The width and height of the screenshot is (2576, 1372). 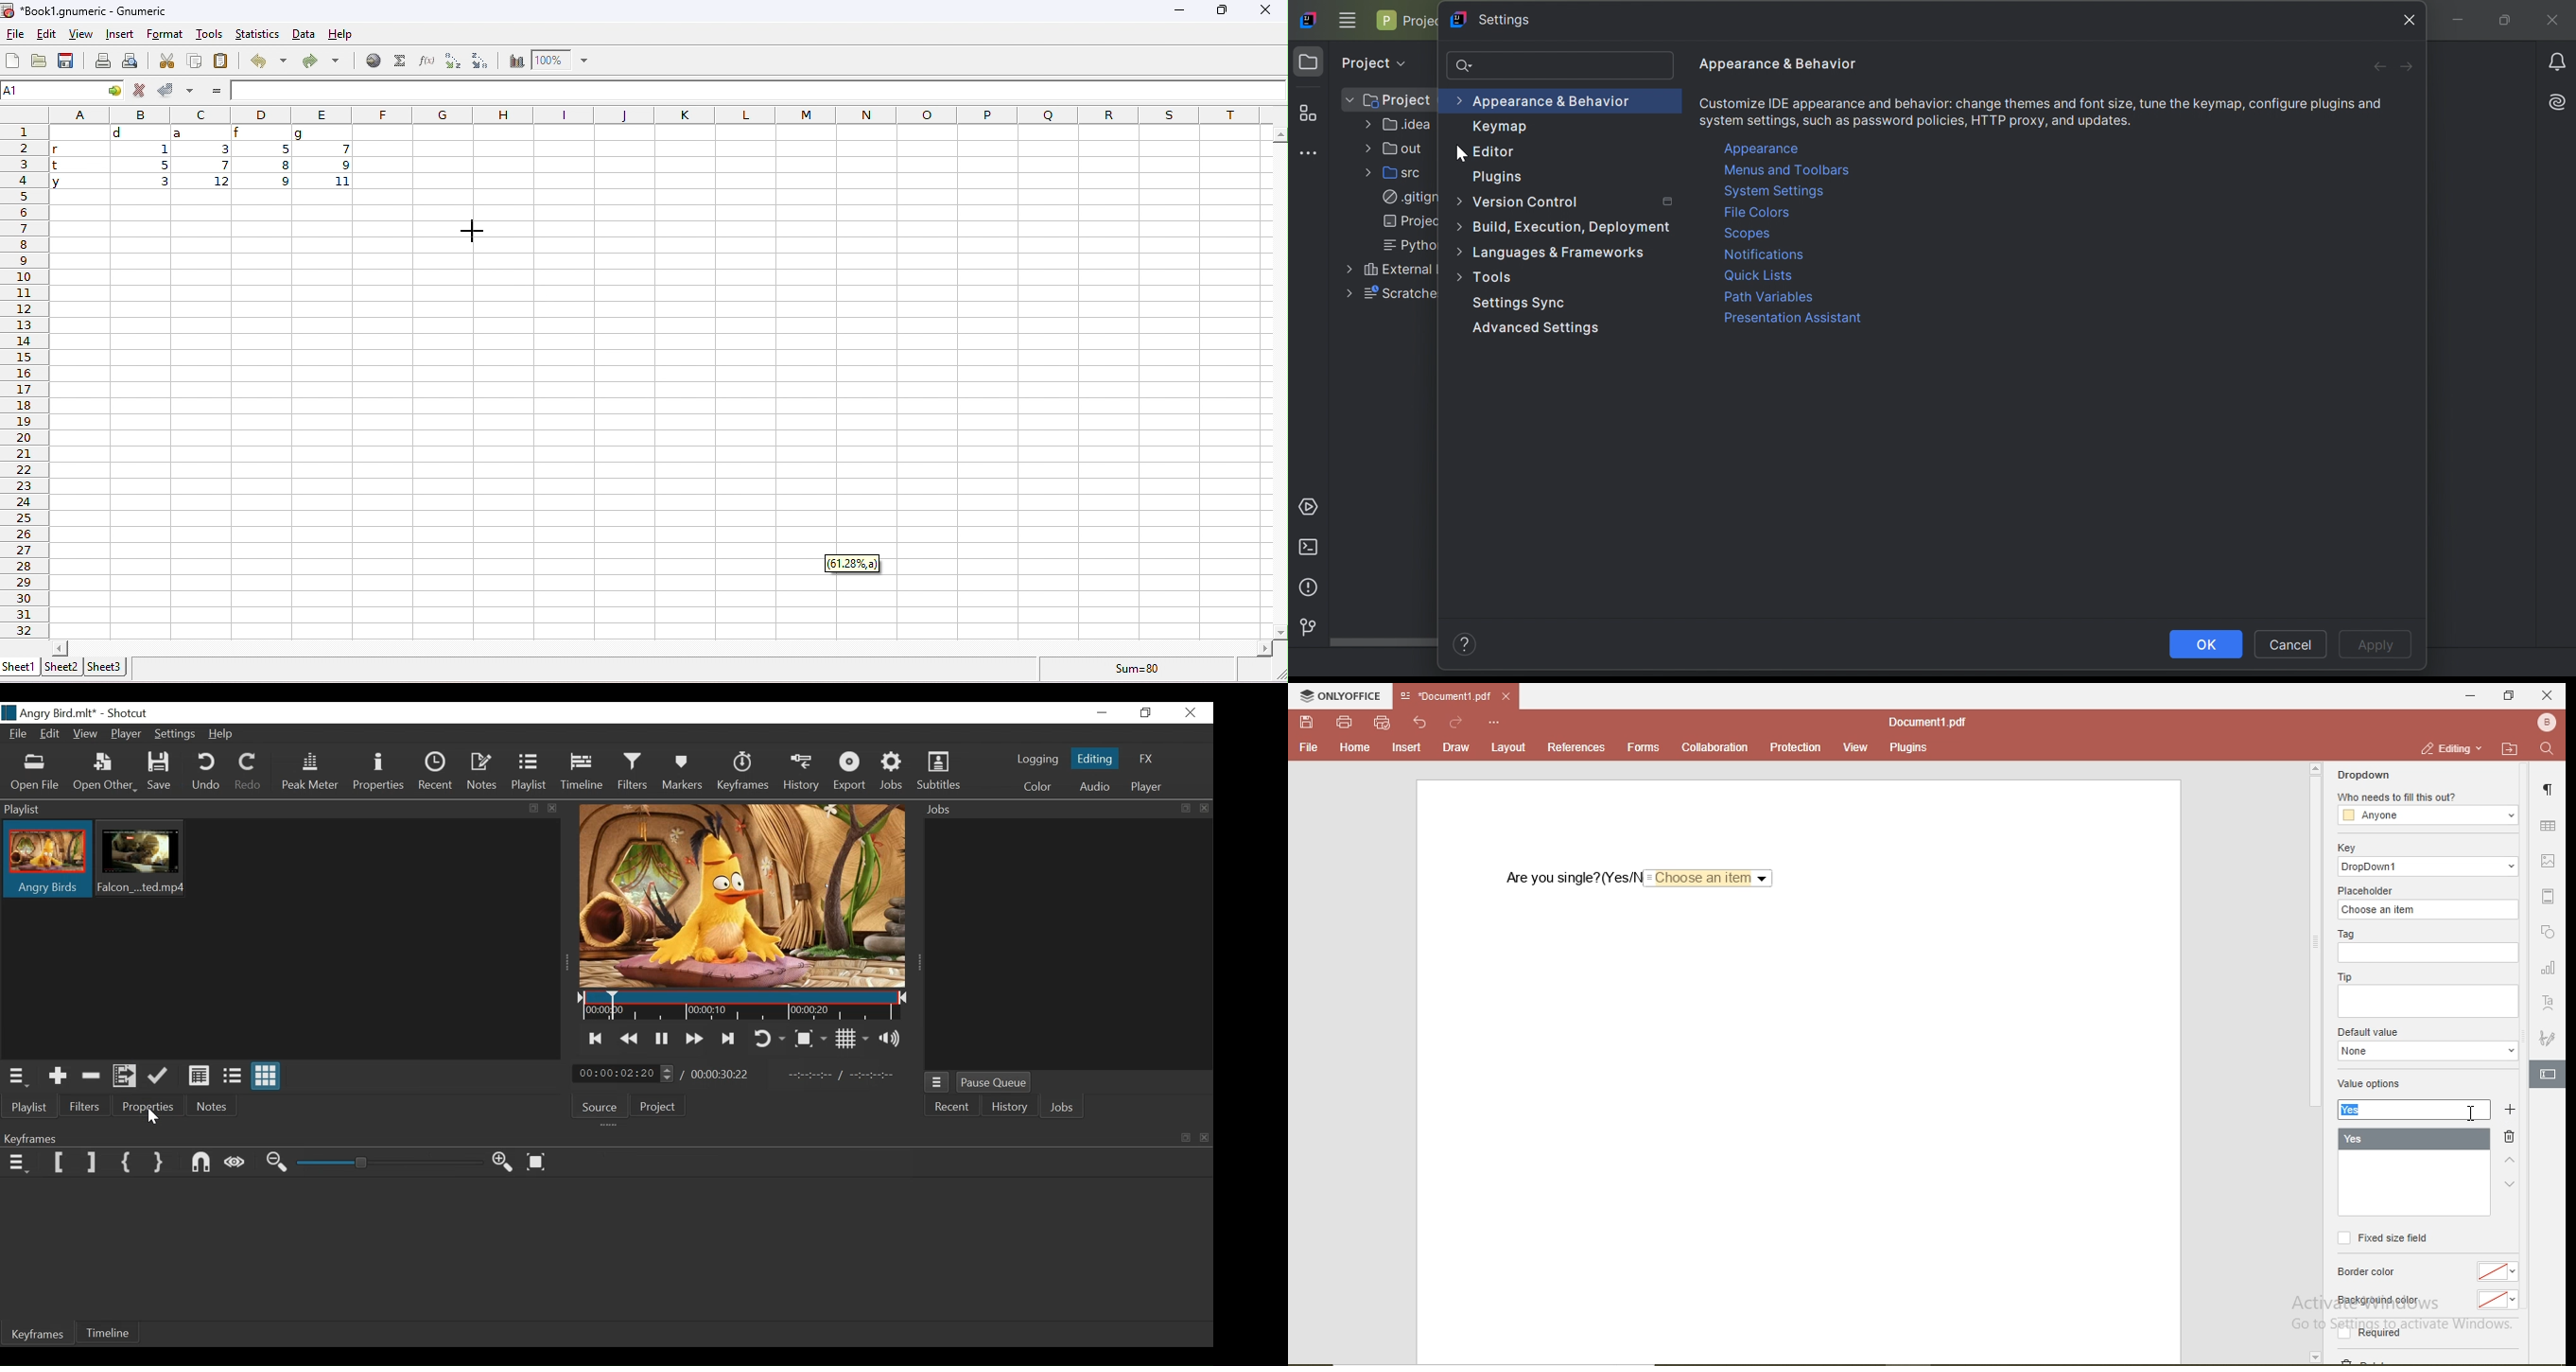 What do you see at coordinates (451, 61) in the screenshot?
I see `sort ascending` at bounding box center [451, 61].